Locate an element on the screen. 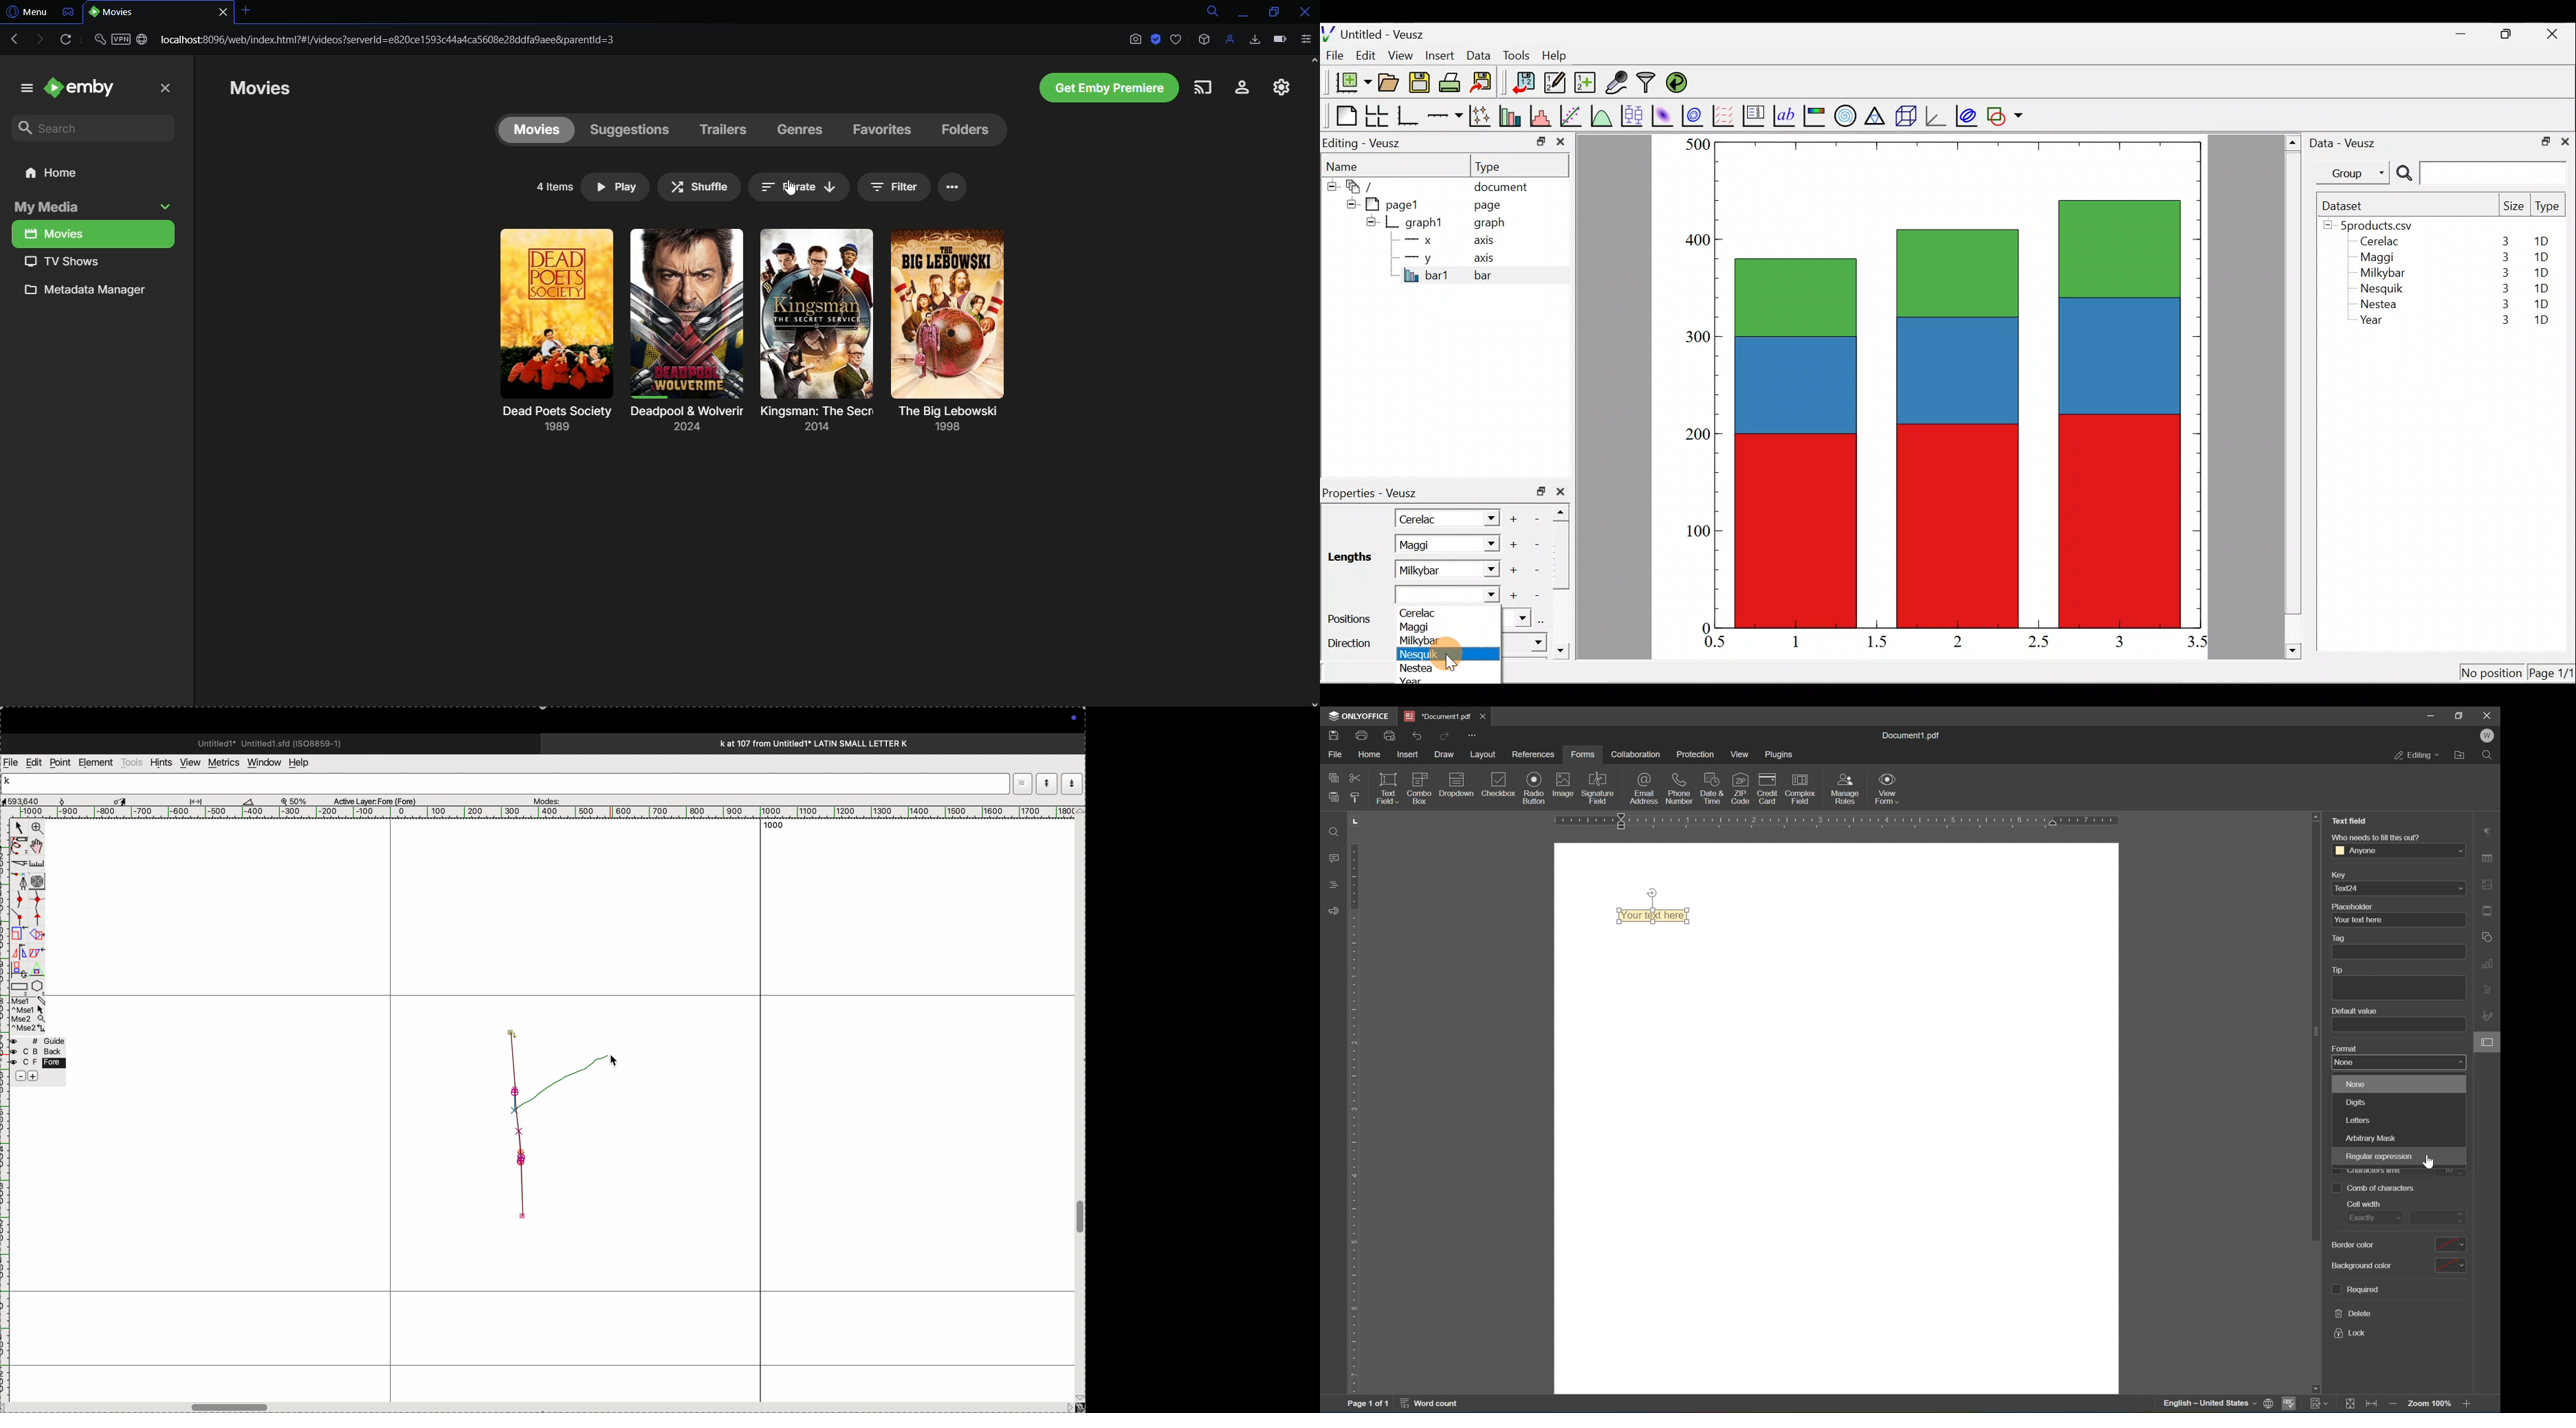 Image resolution: width=2576 pixels, height=1428 pixels. Cerelac is located at coordinates (1421, 517).